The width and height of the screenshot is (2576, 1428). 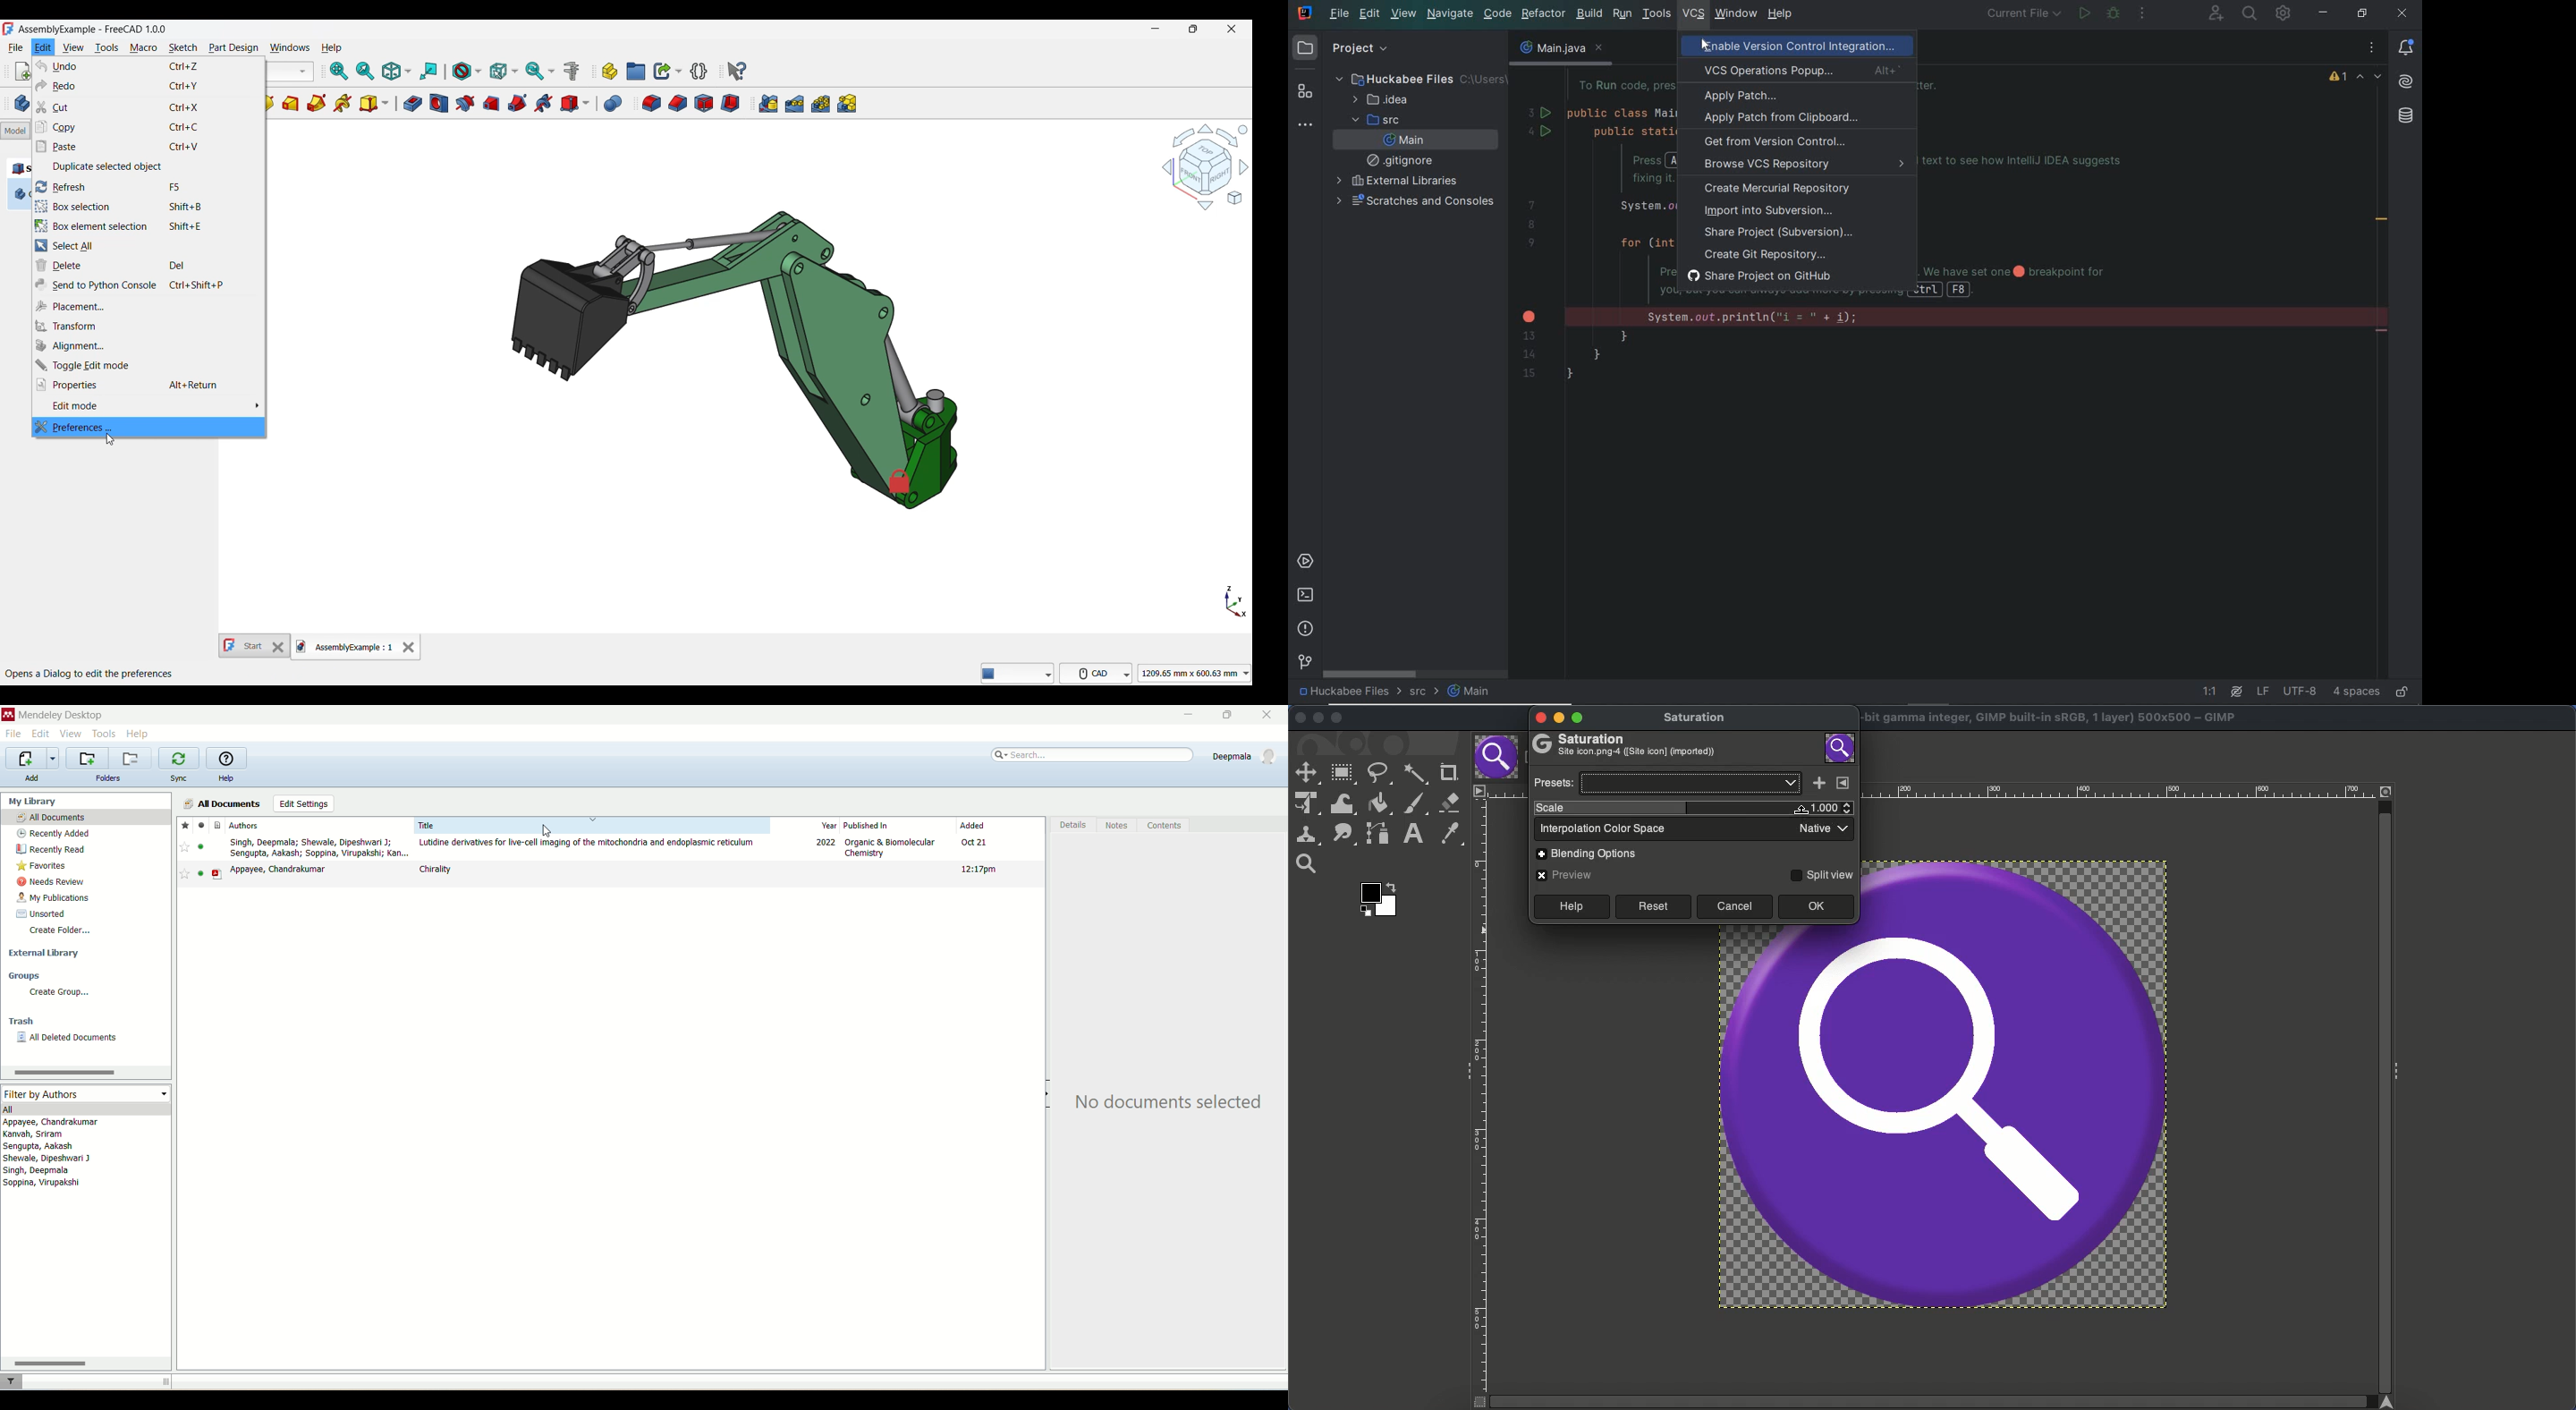 I want to click on groups, so click(x=25, y=975).